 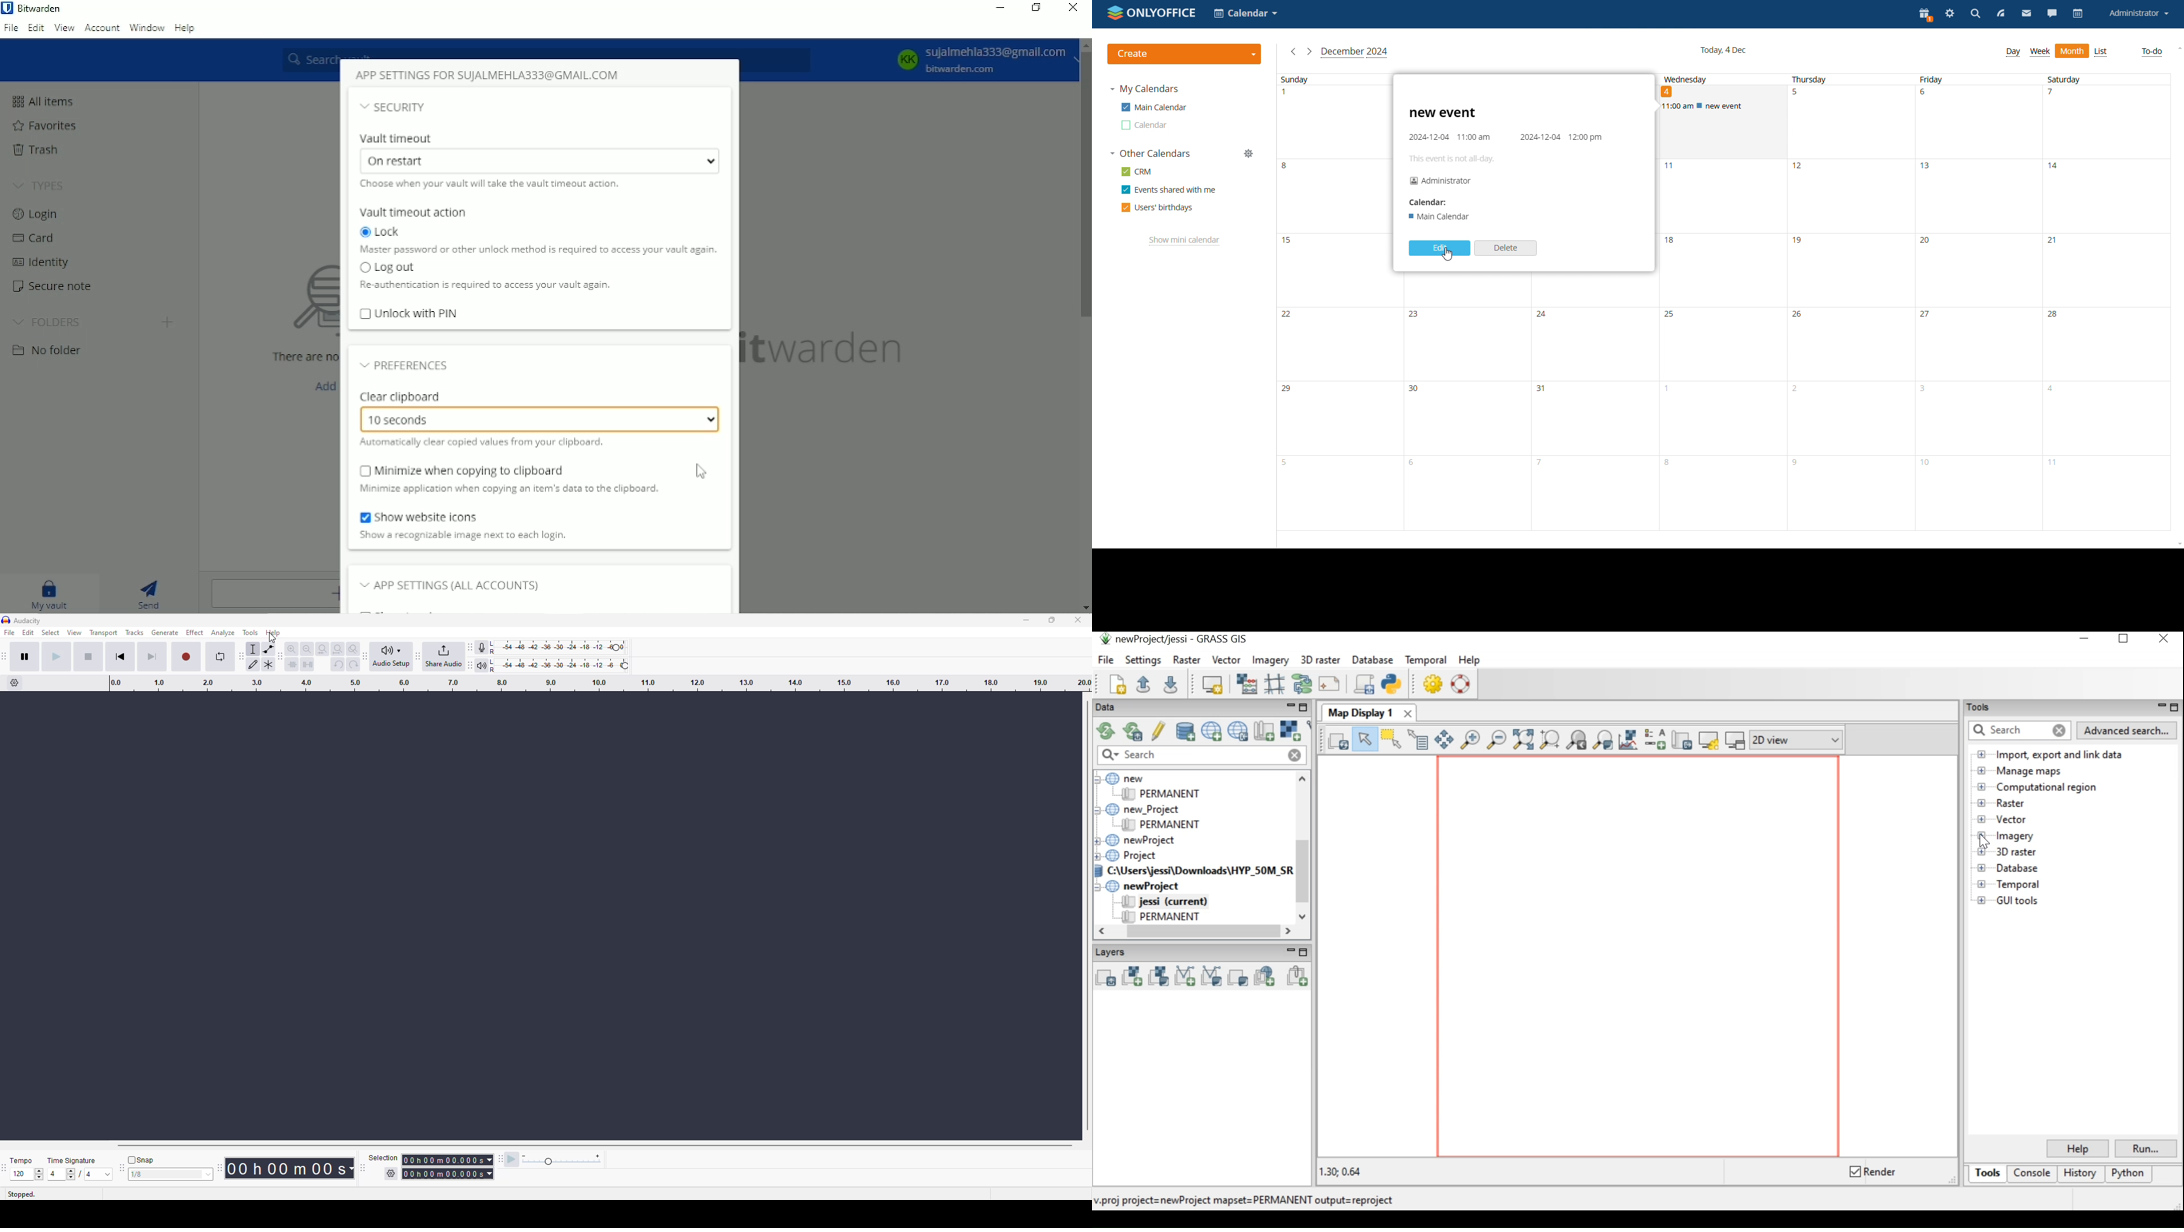 I want to click on Help, so click(x=186, y=27).